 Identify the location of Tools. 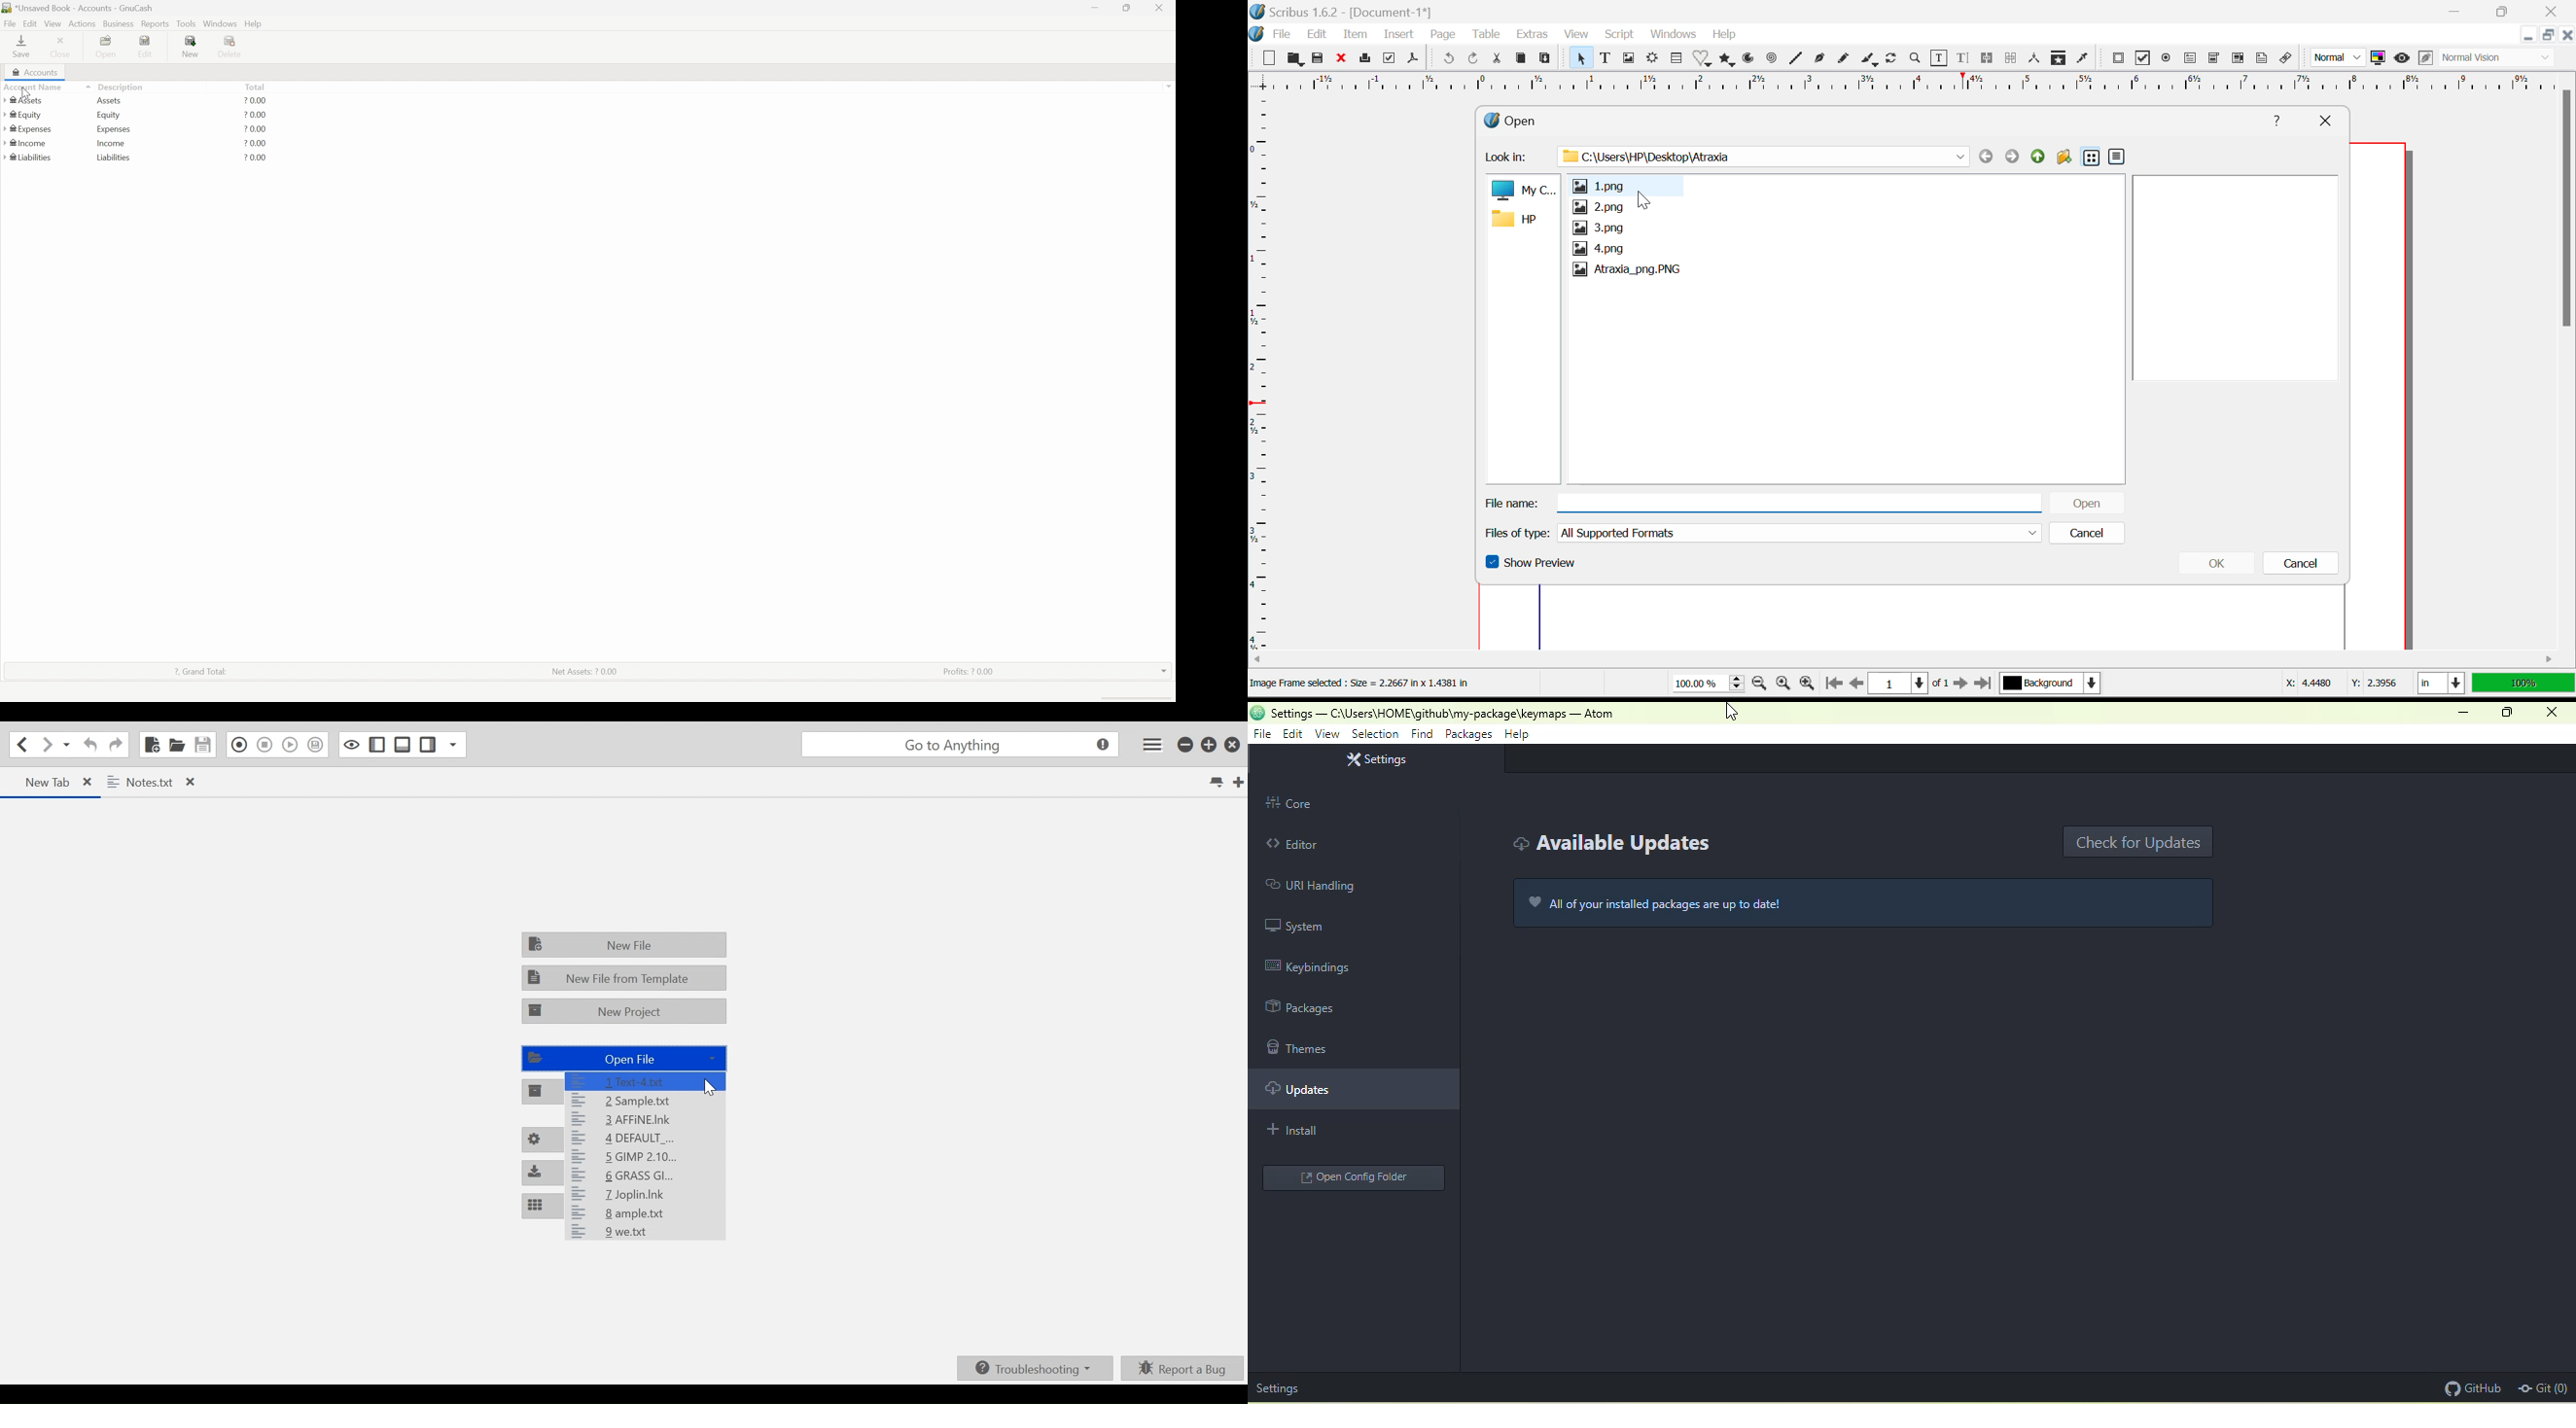
(185, 23).